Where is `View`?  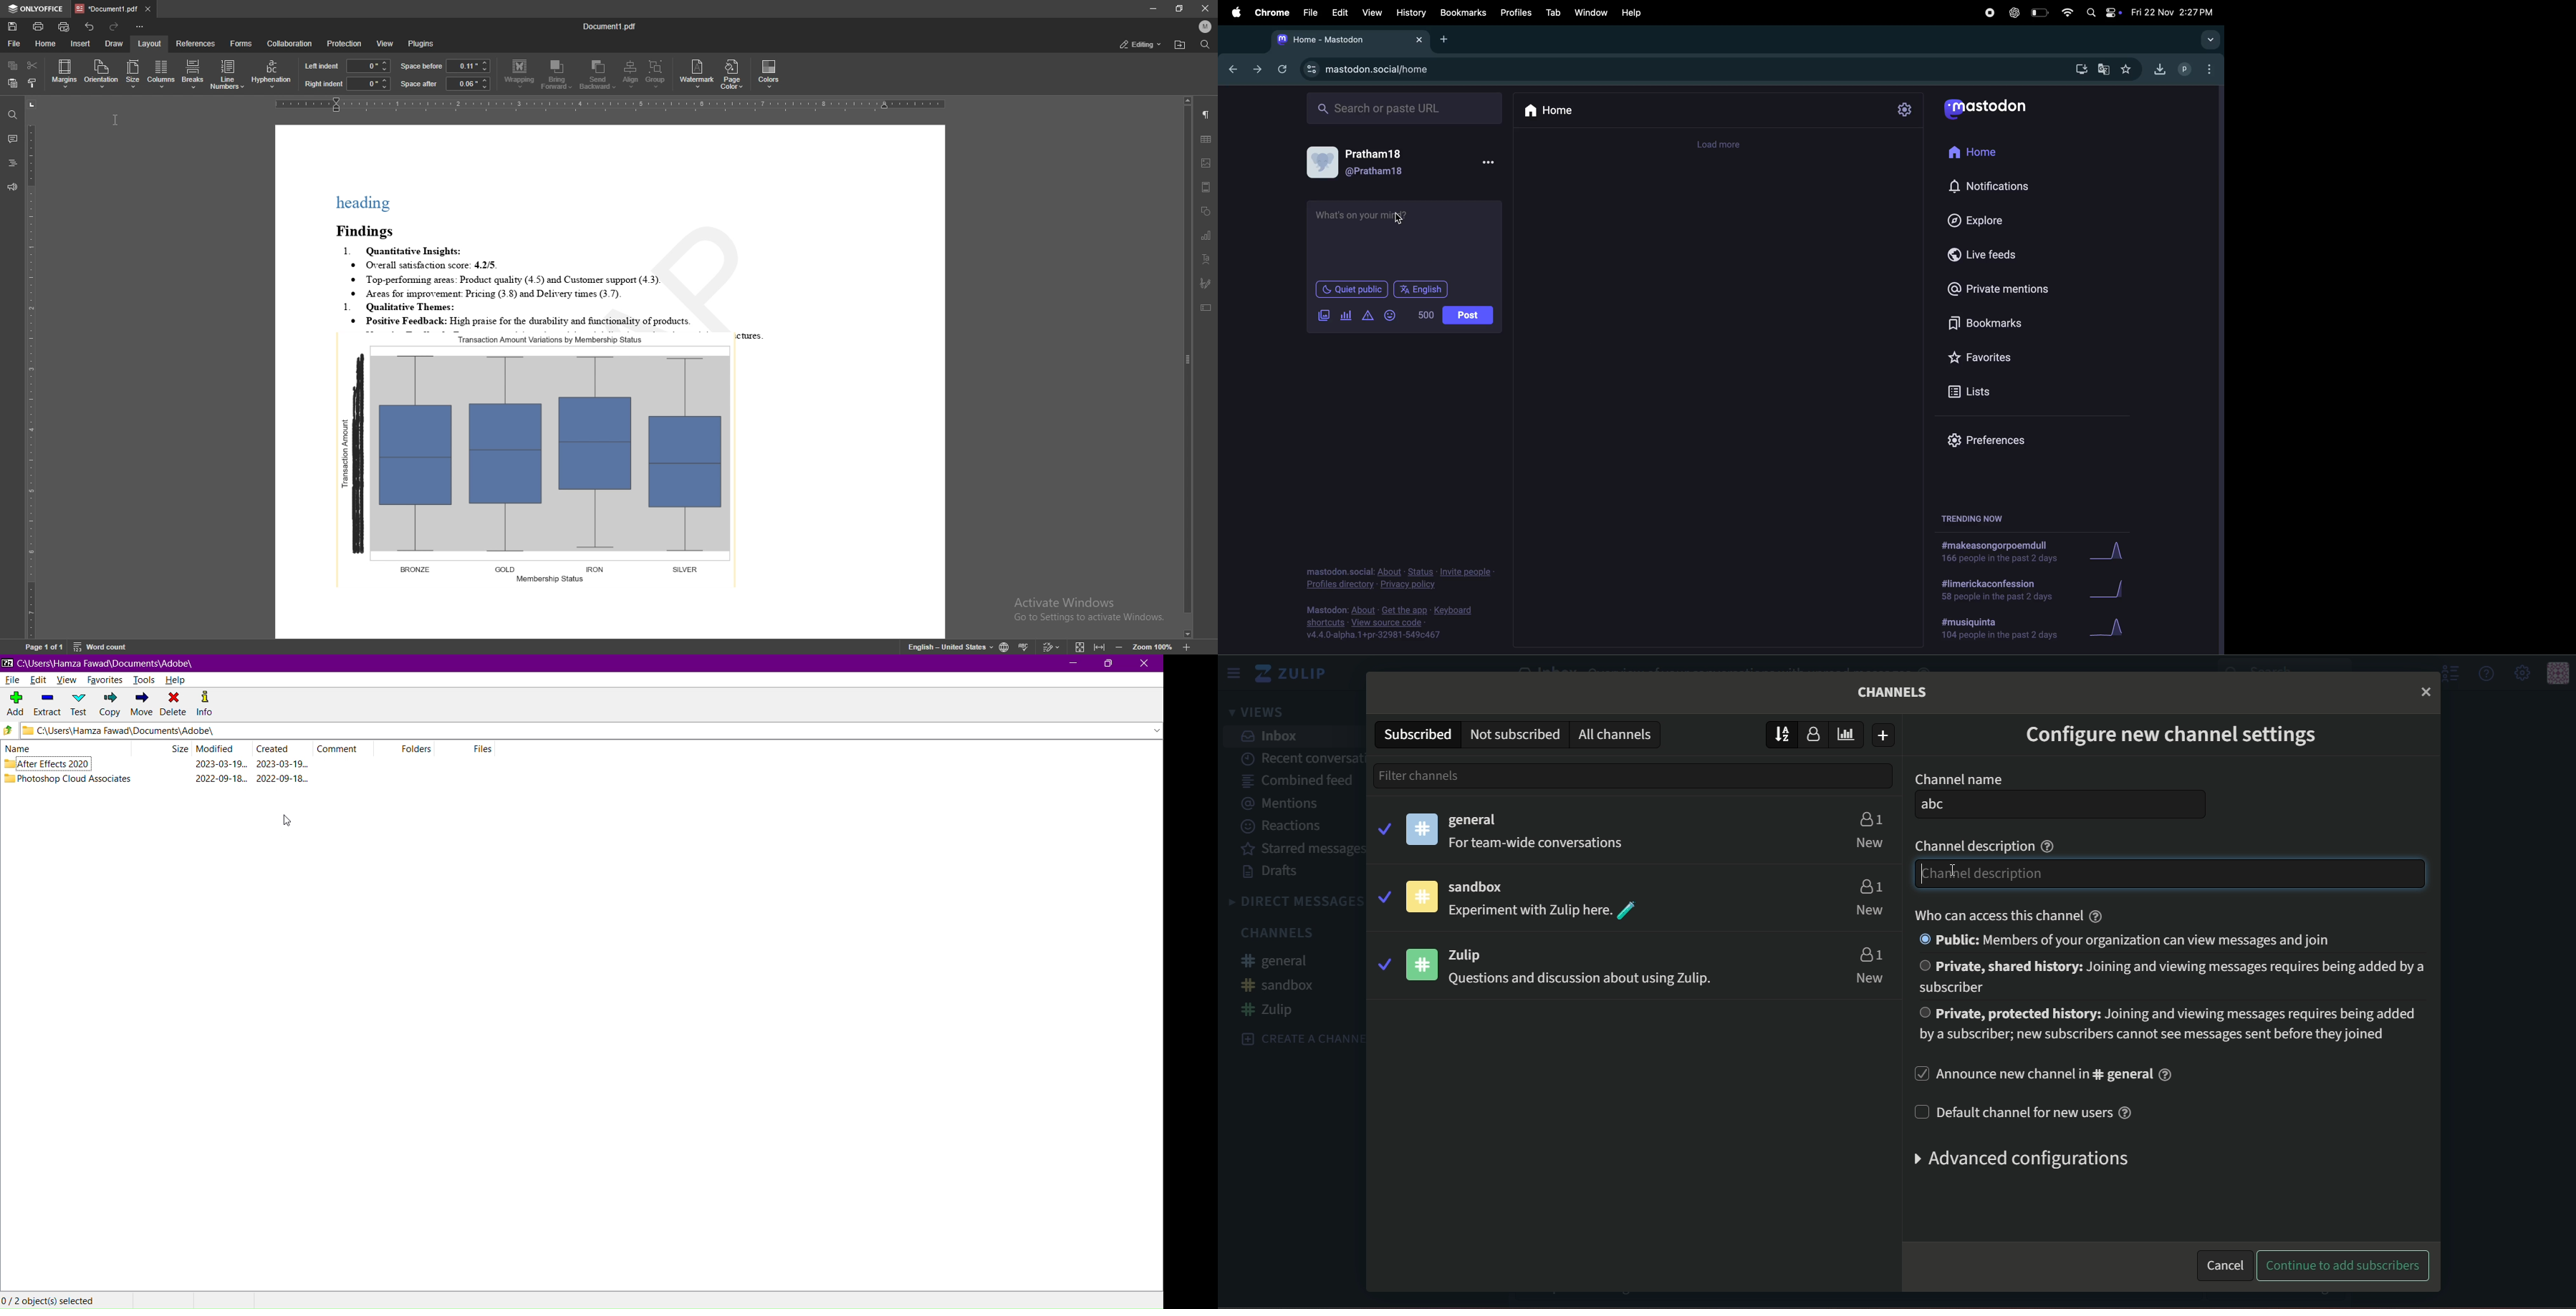
View is located at coordinates (67, 679).